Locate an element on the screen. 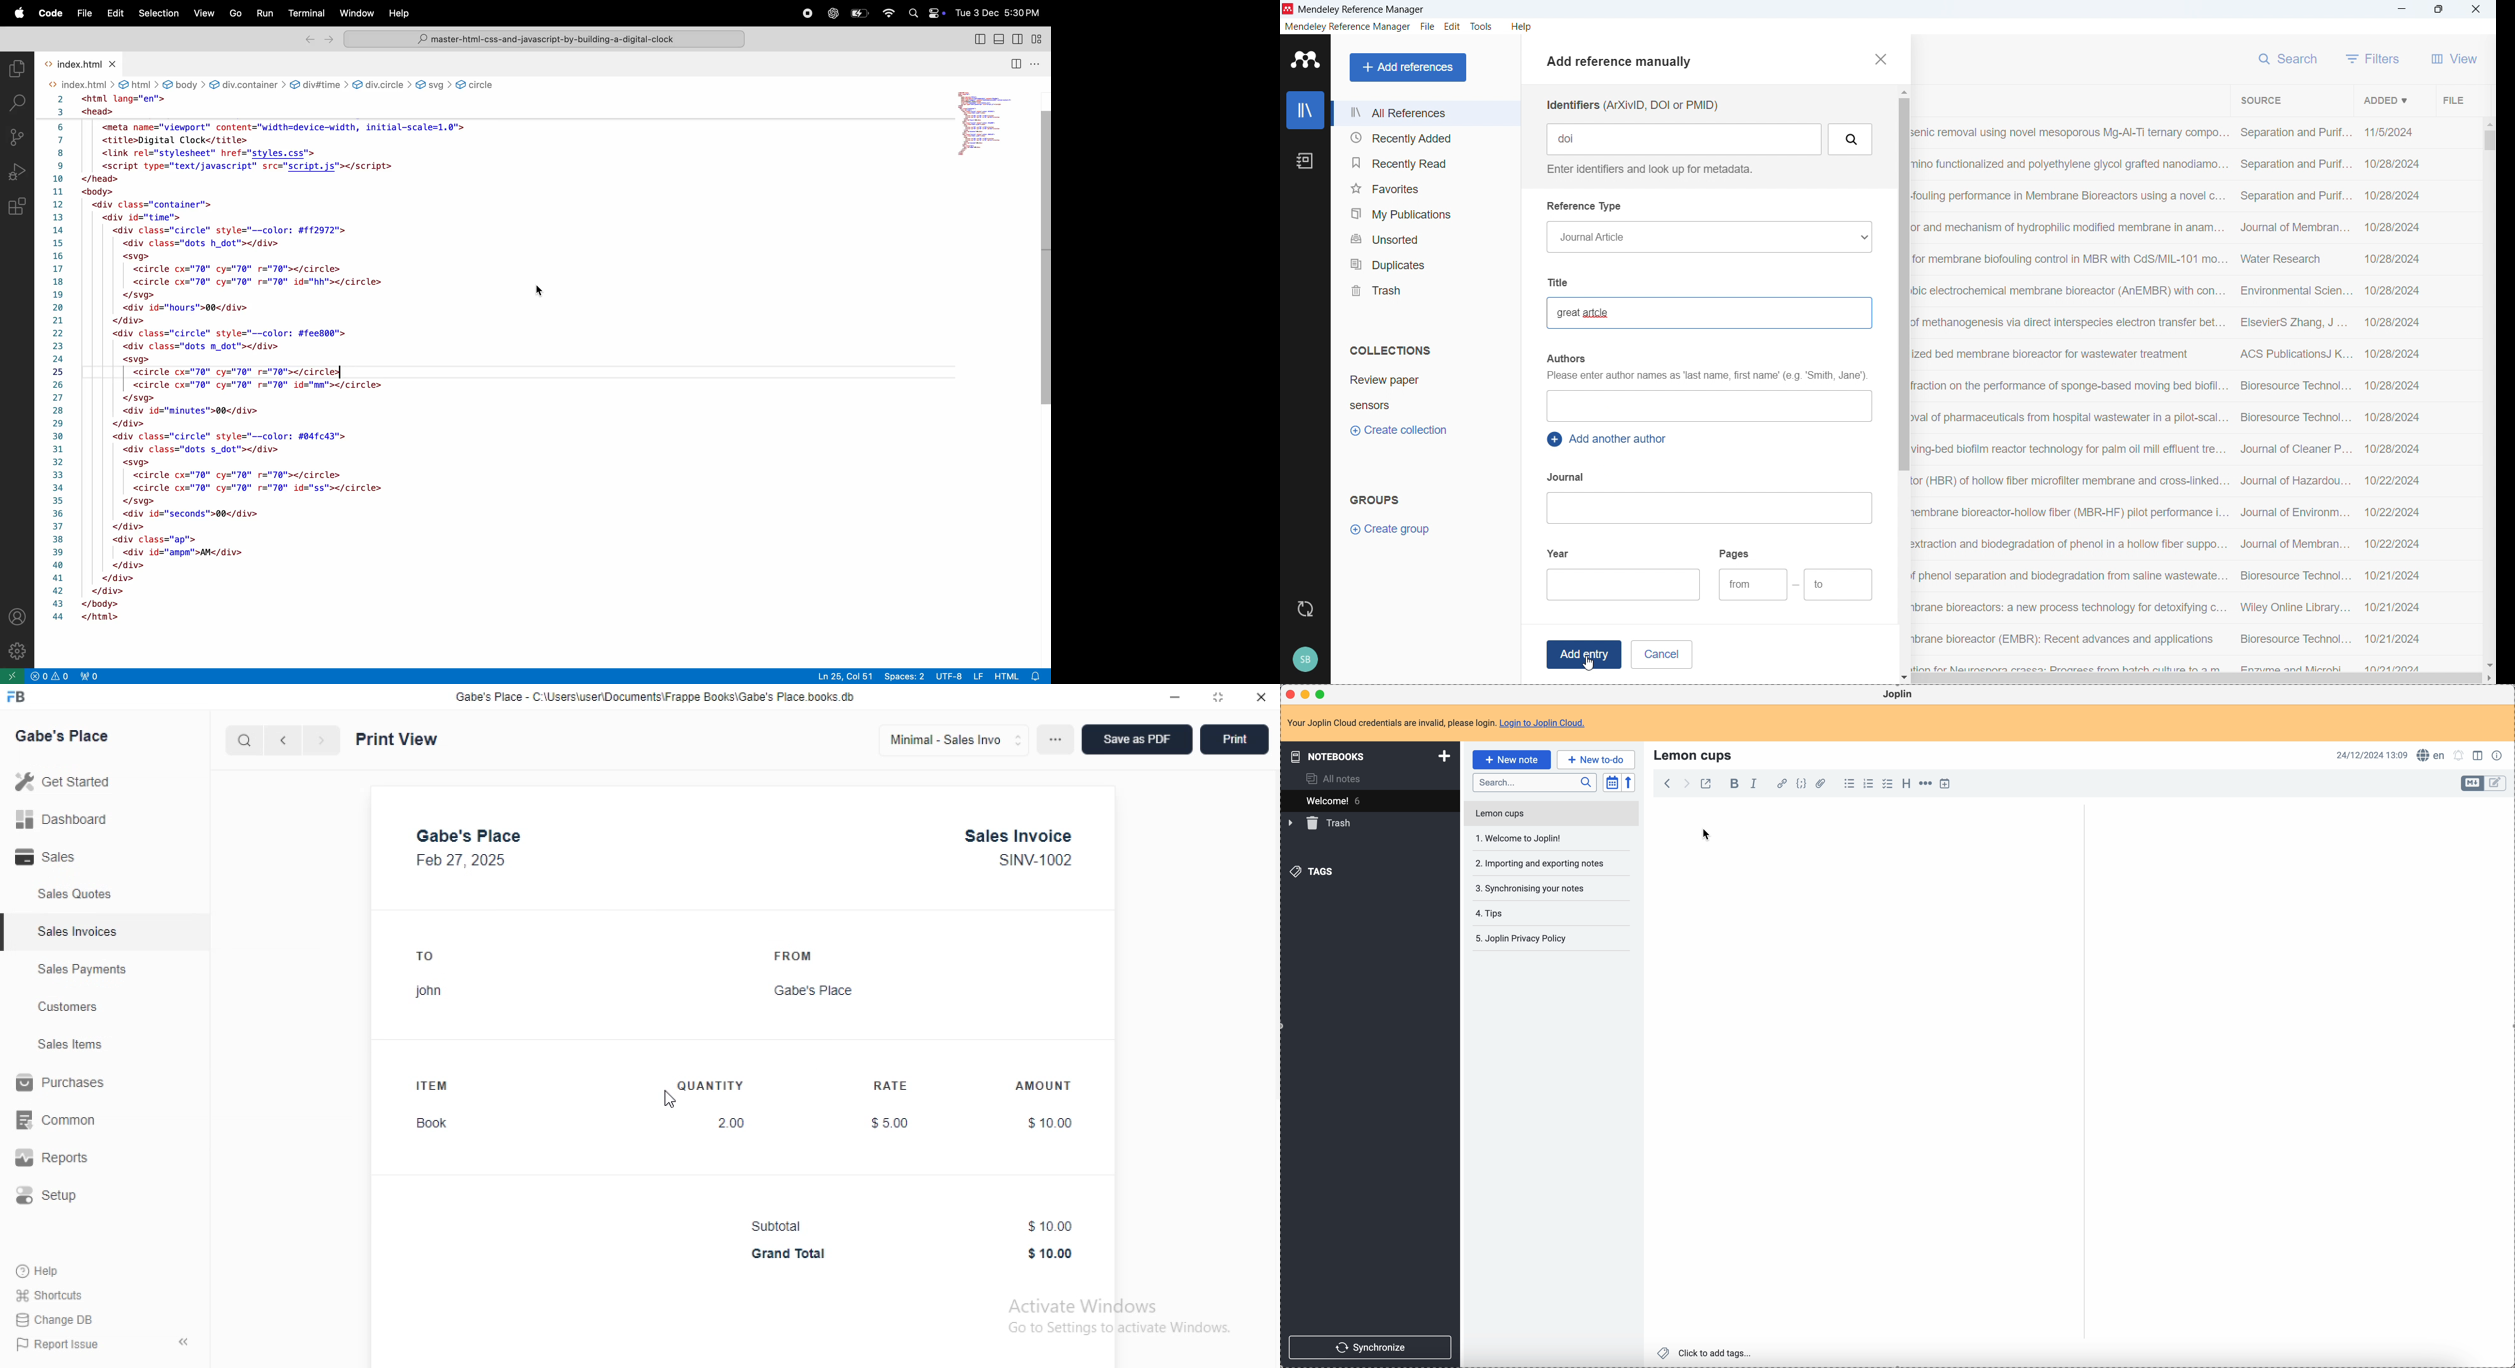 This screenshot has width=2520, height=1372. date and hour is located at coordinates (2373, 754).